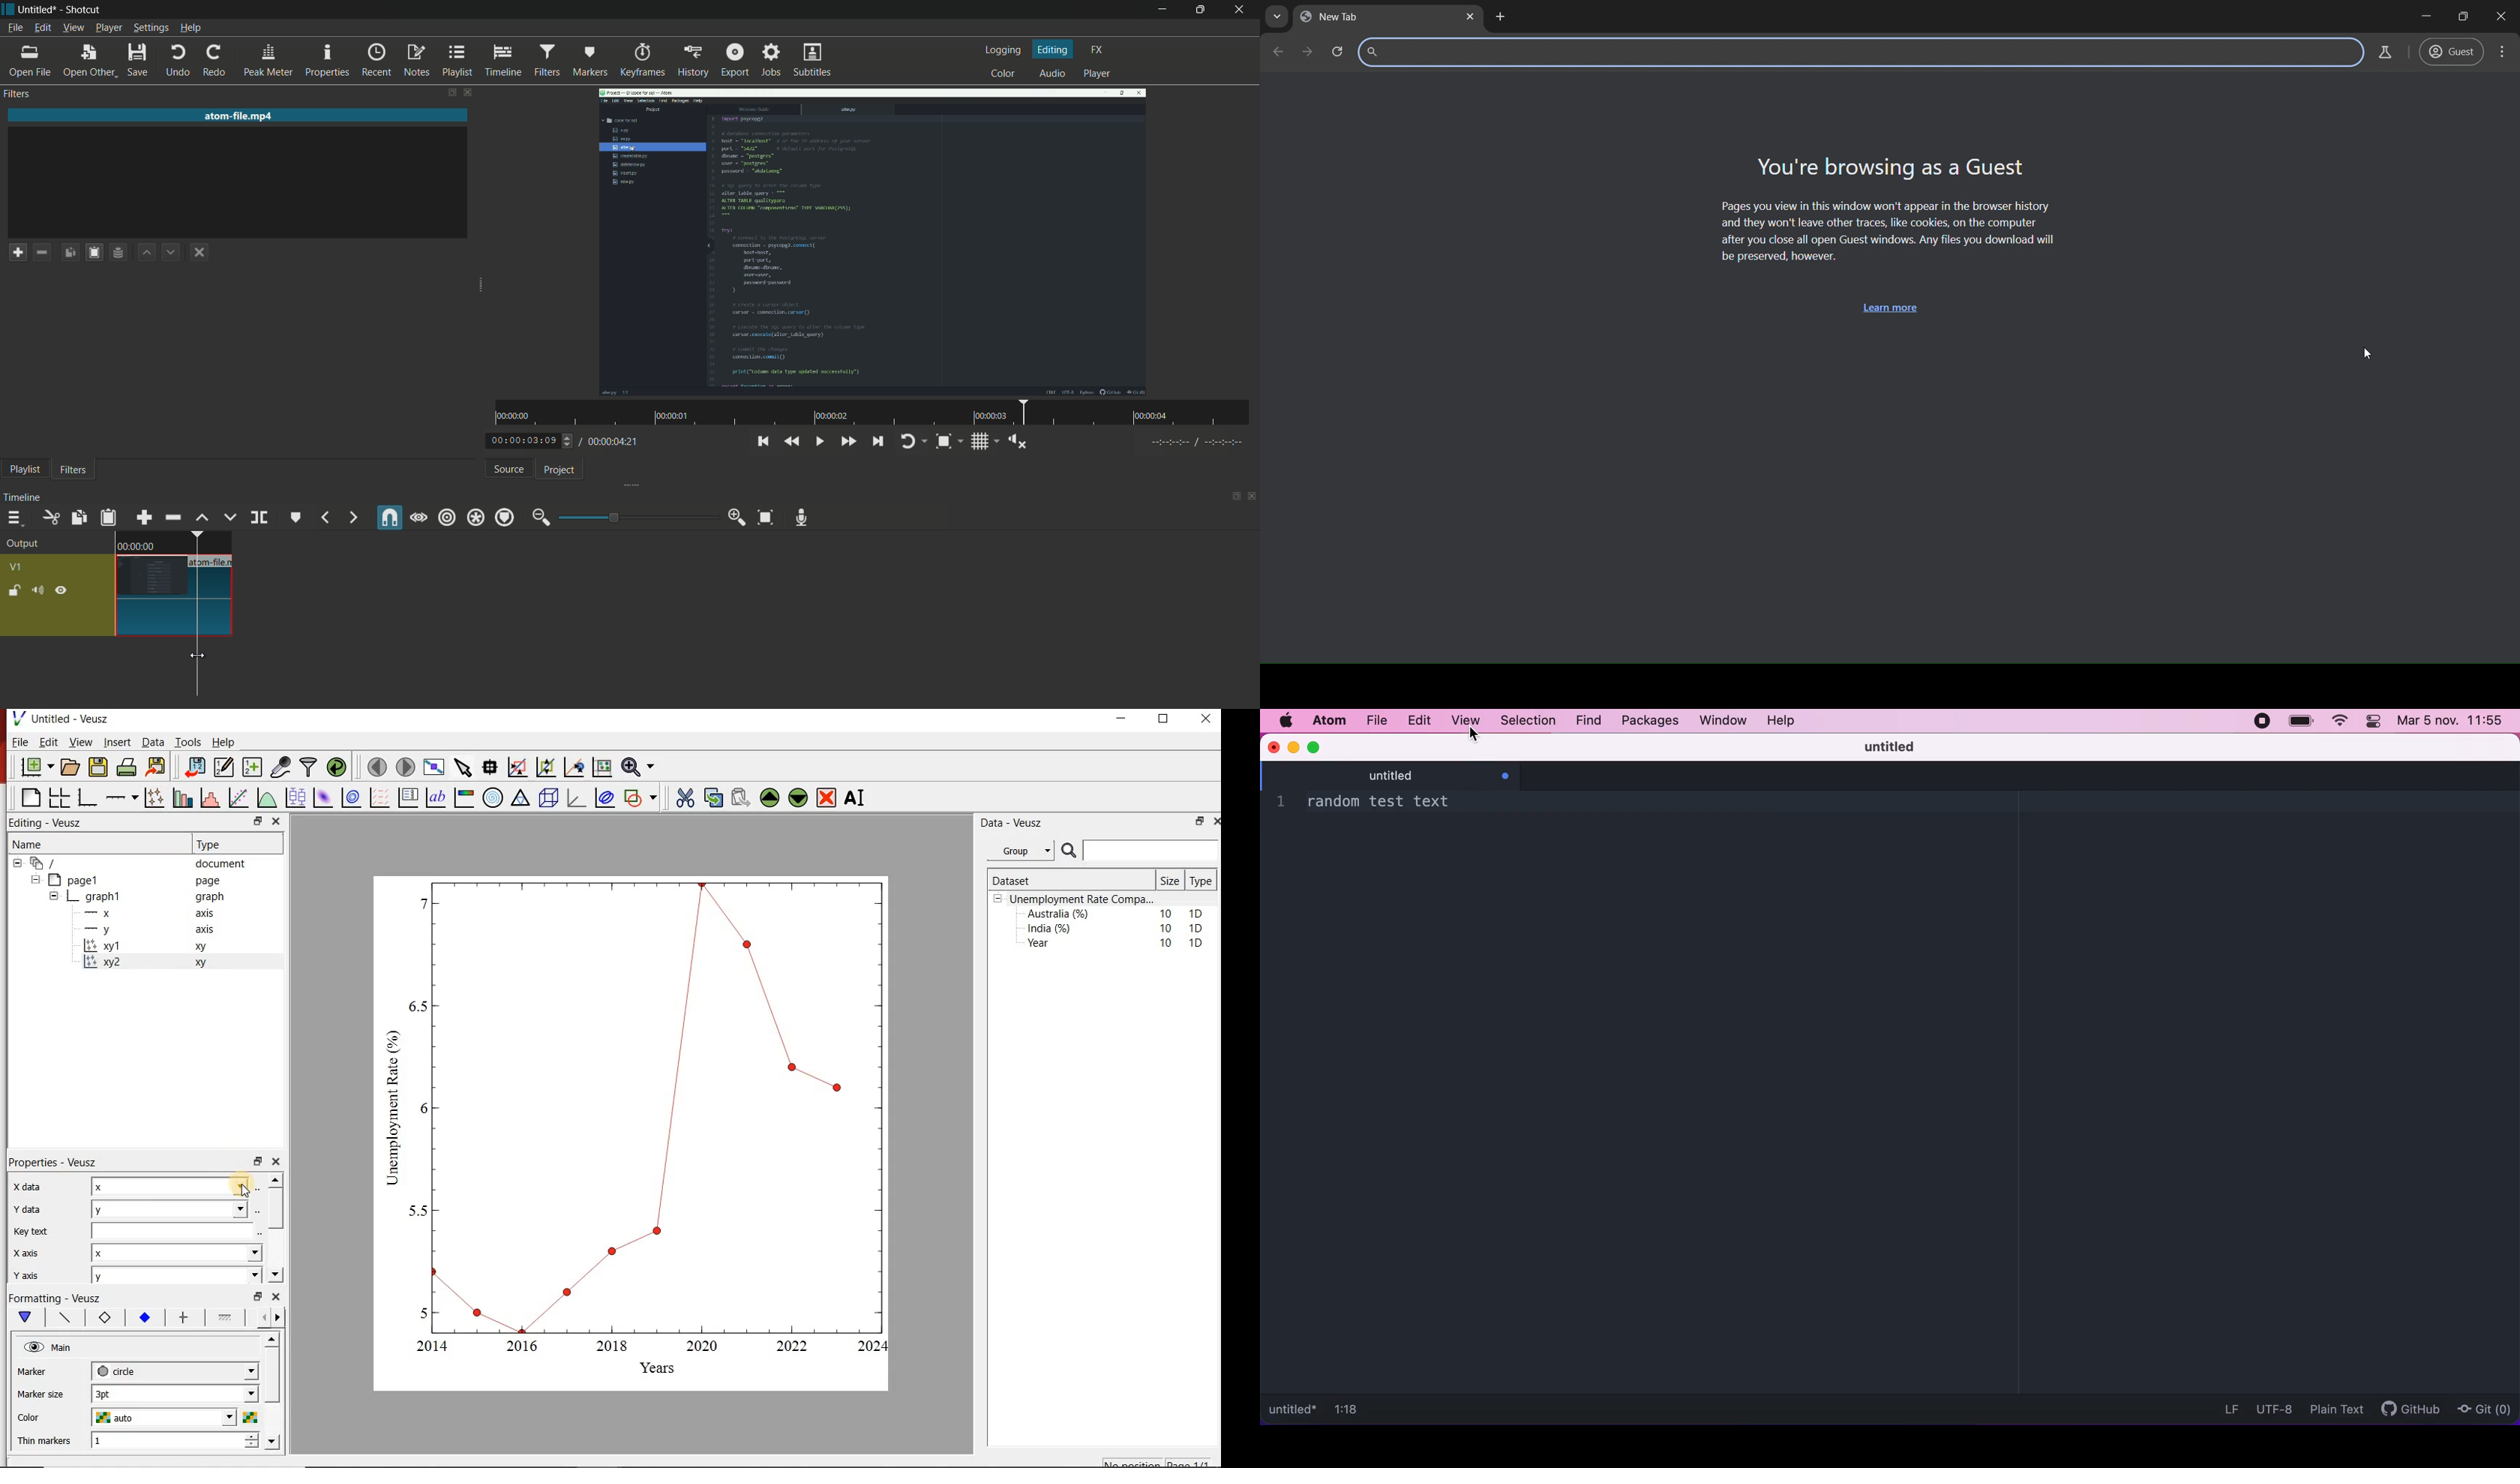  Describe the element at coordinates (494, 798) in the screenshot. I see `polar graph` at that location.